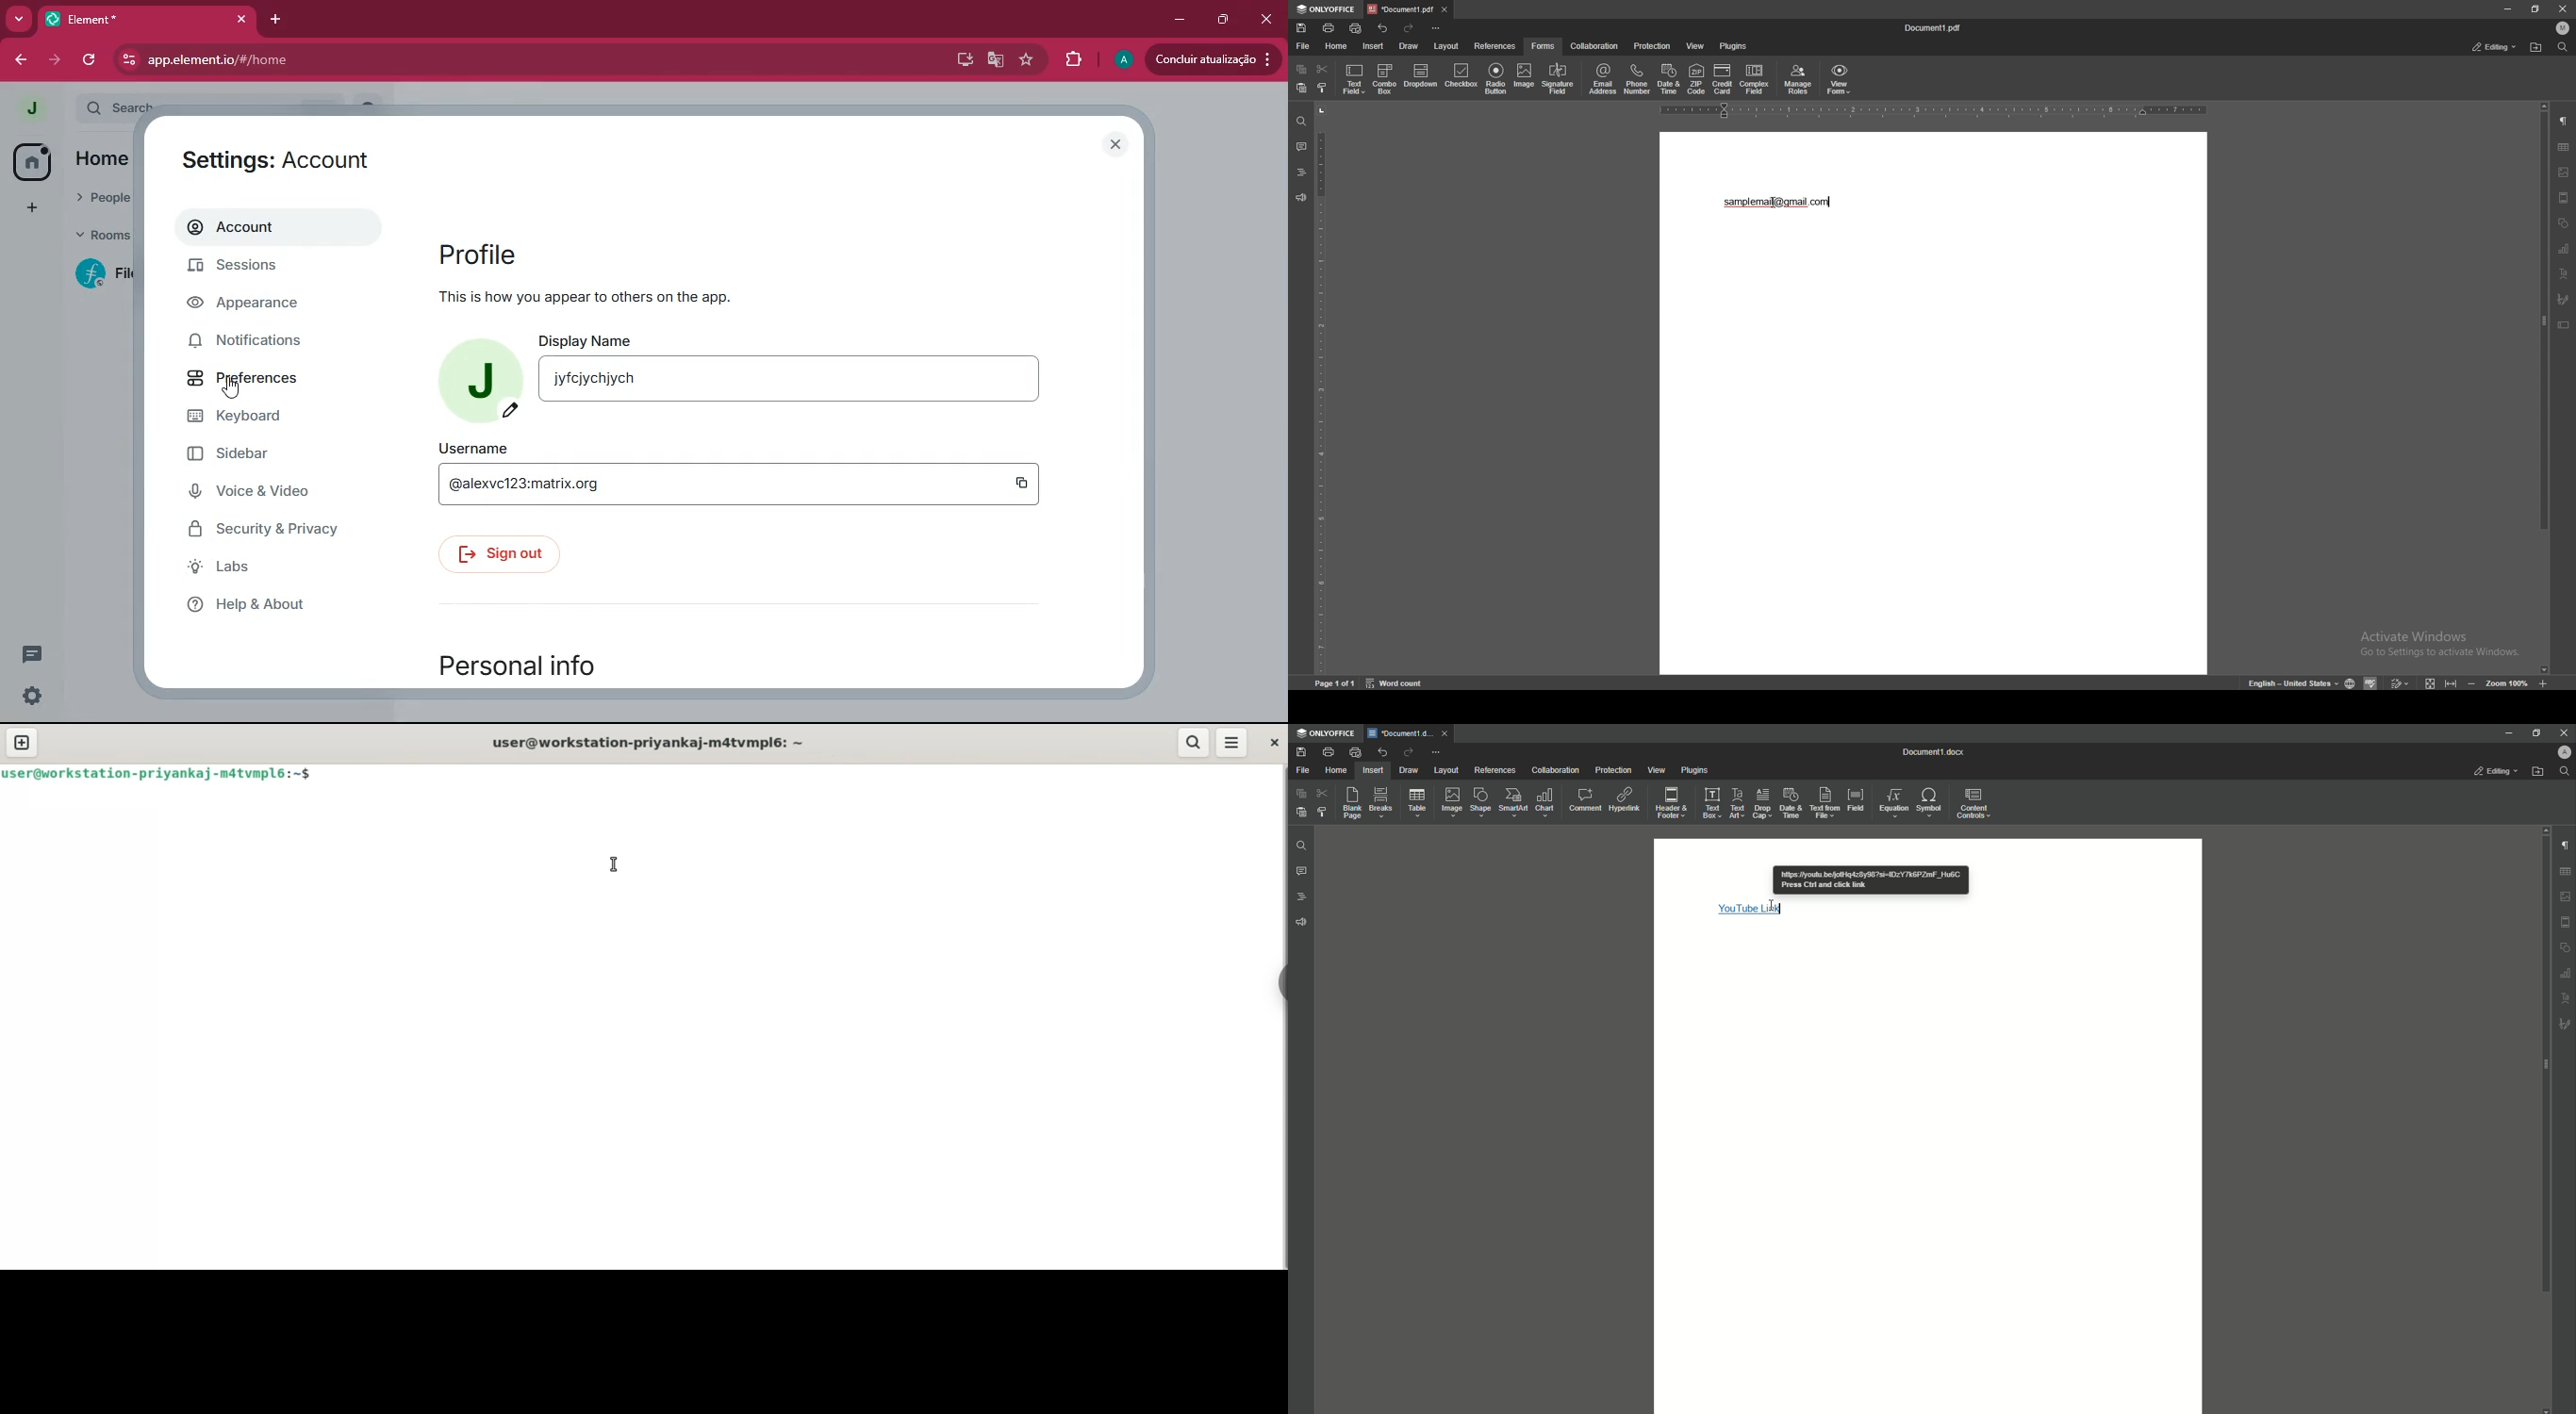 Image resolution: width=2576 pixels, height=1428 pixels. Describe the element at coordinates (1871, 880) in the screenshot. I see `https://youtu.be/jotHq4z8y98 ?si=IDzY7k6PZmF_Hu6C Press Ctrl and click link` at that location.